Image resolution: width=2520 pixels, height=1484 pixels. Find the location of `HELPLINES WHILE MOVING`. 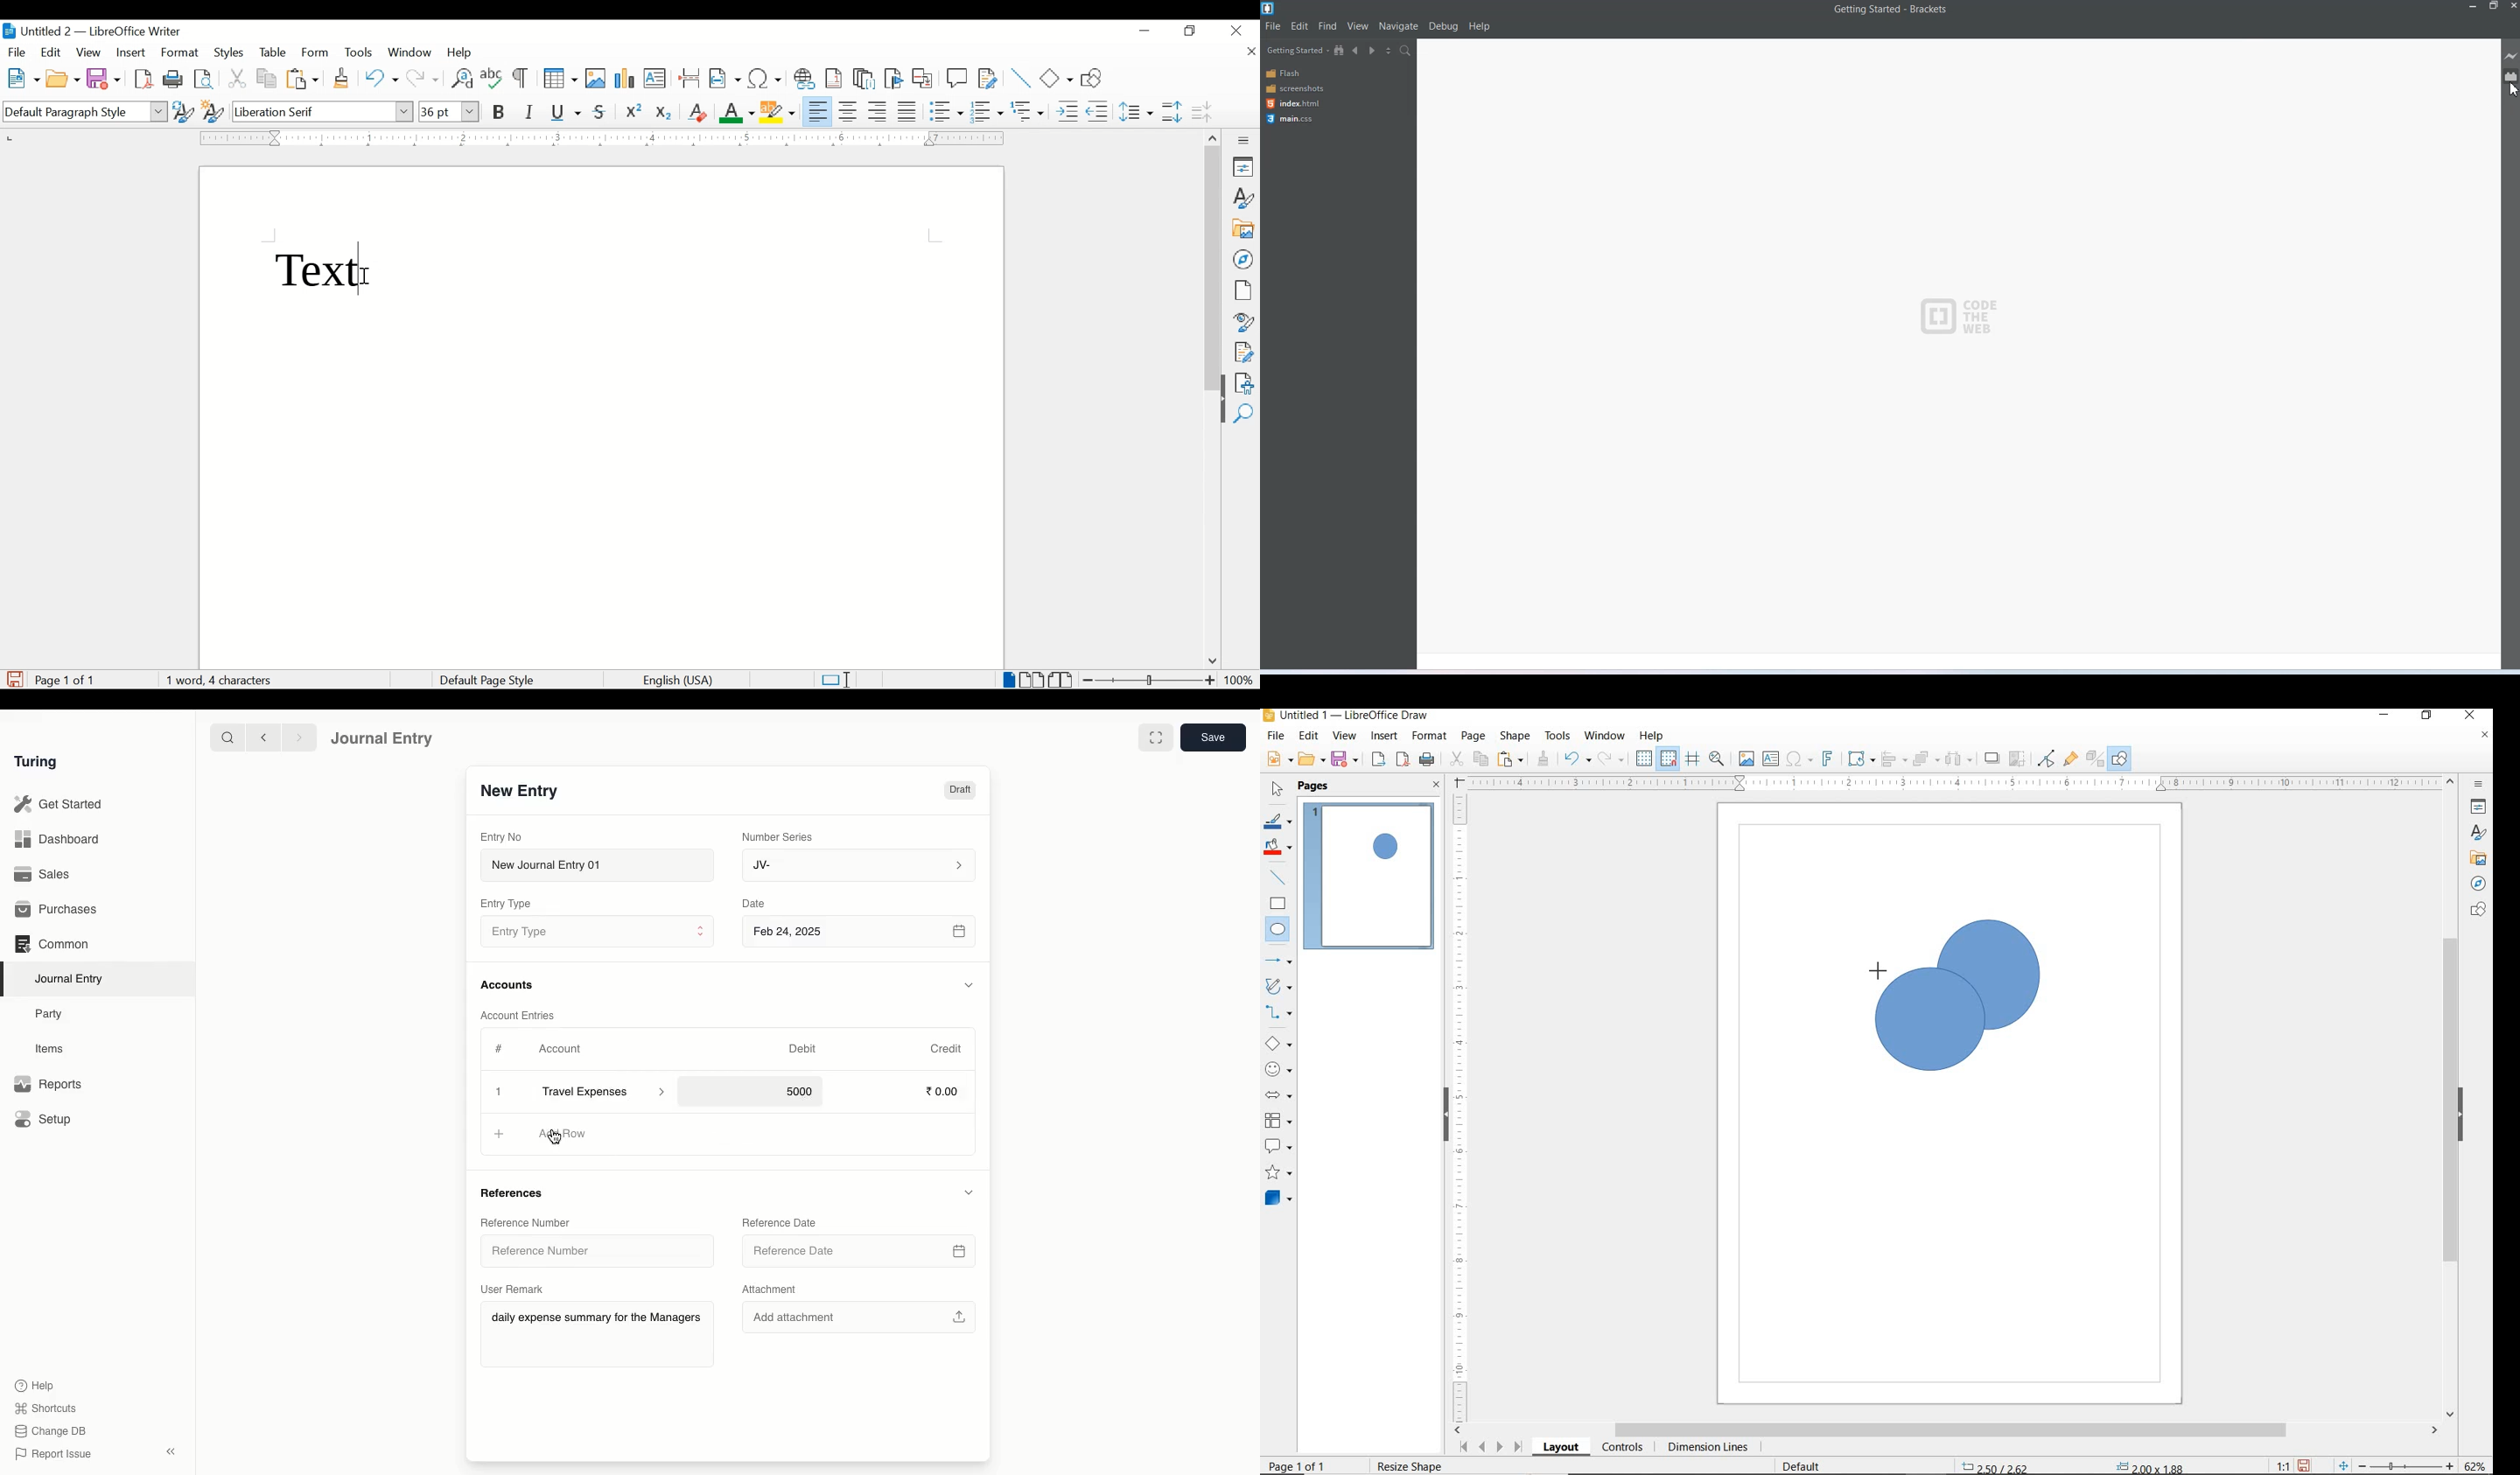

HELPLINES WHILE MOVING is located at coordinates (1692, 759).